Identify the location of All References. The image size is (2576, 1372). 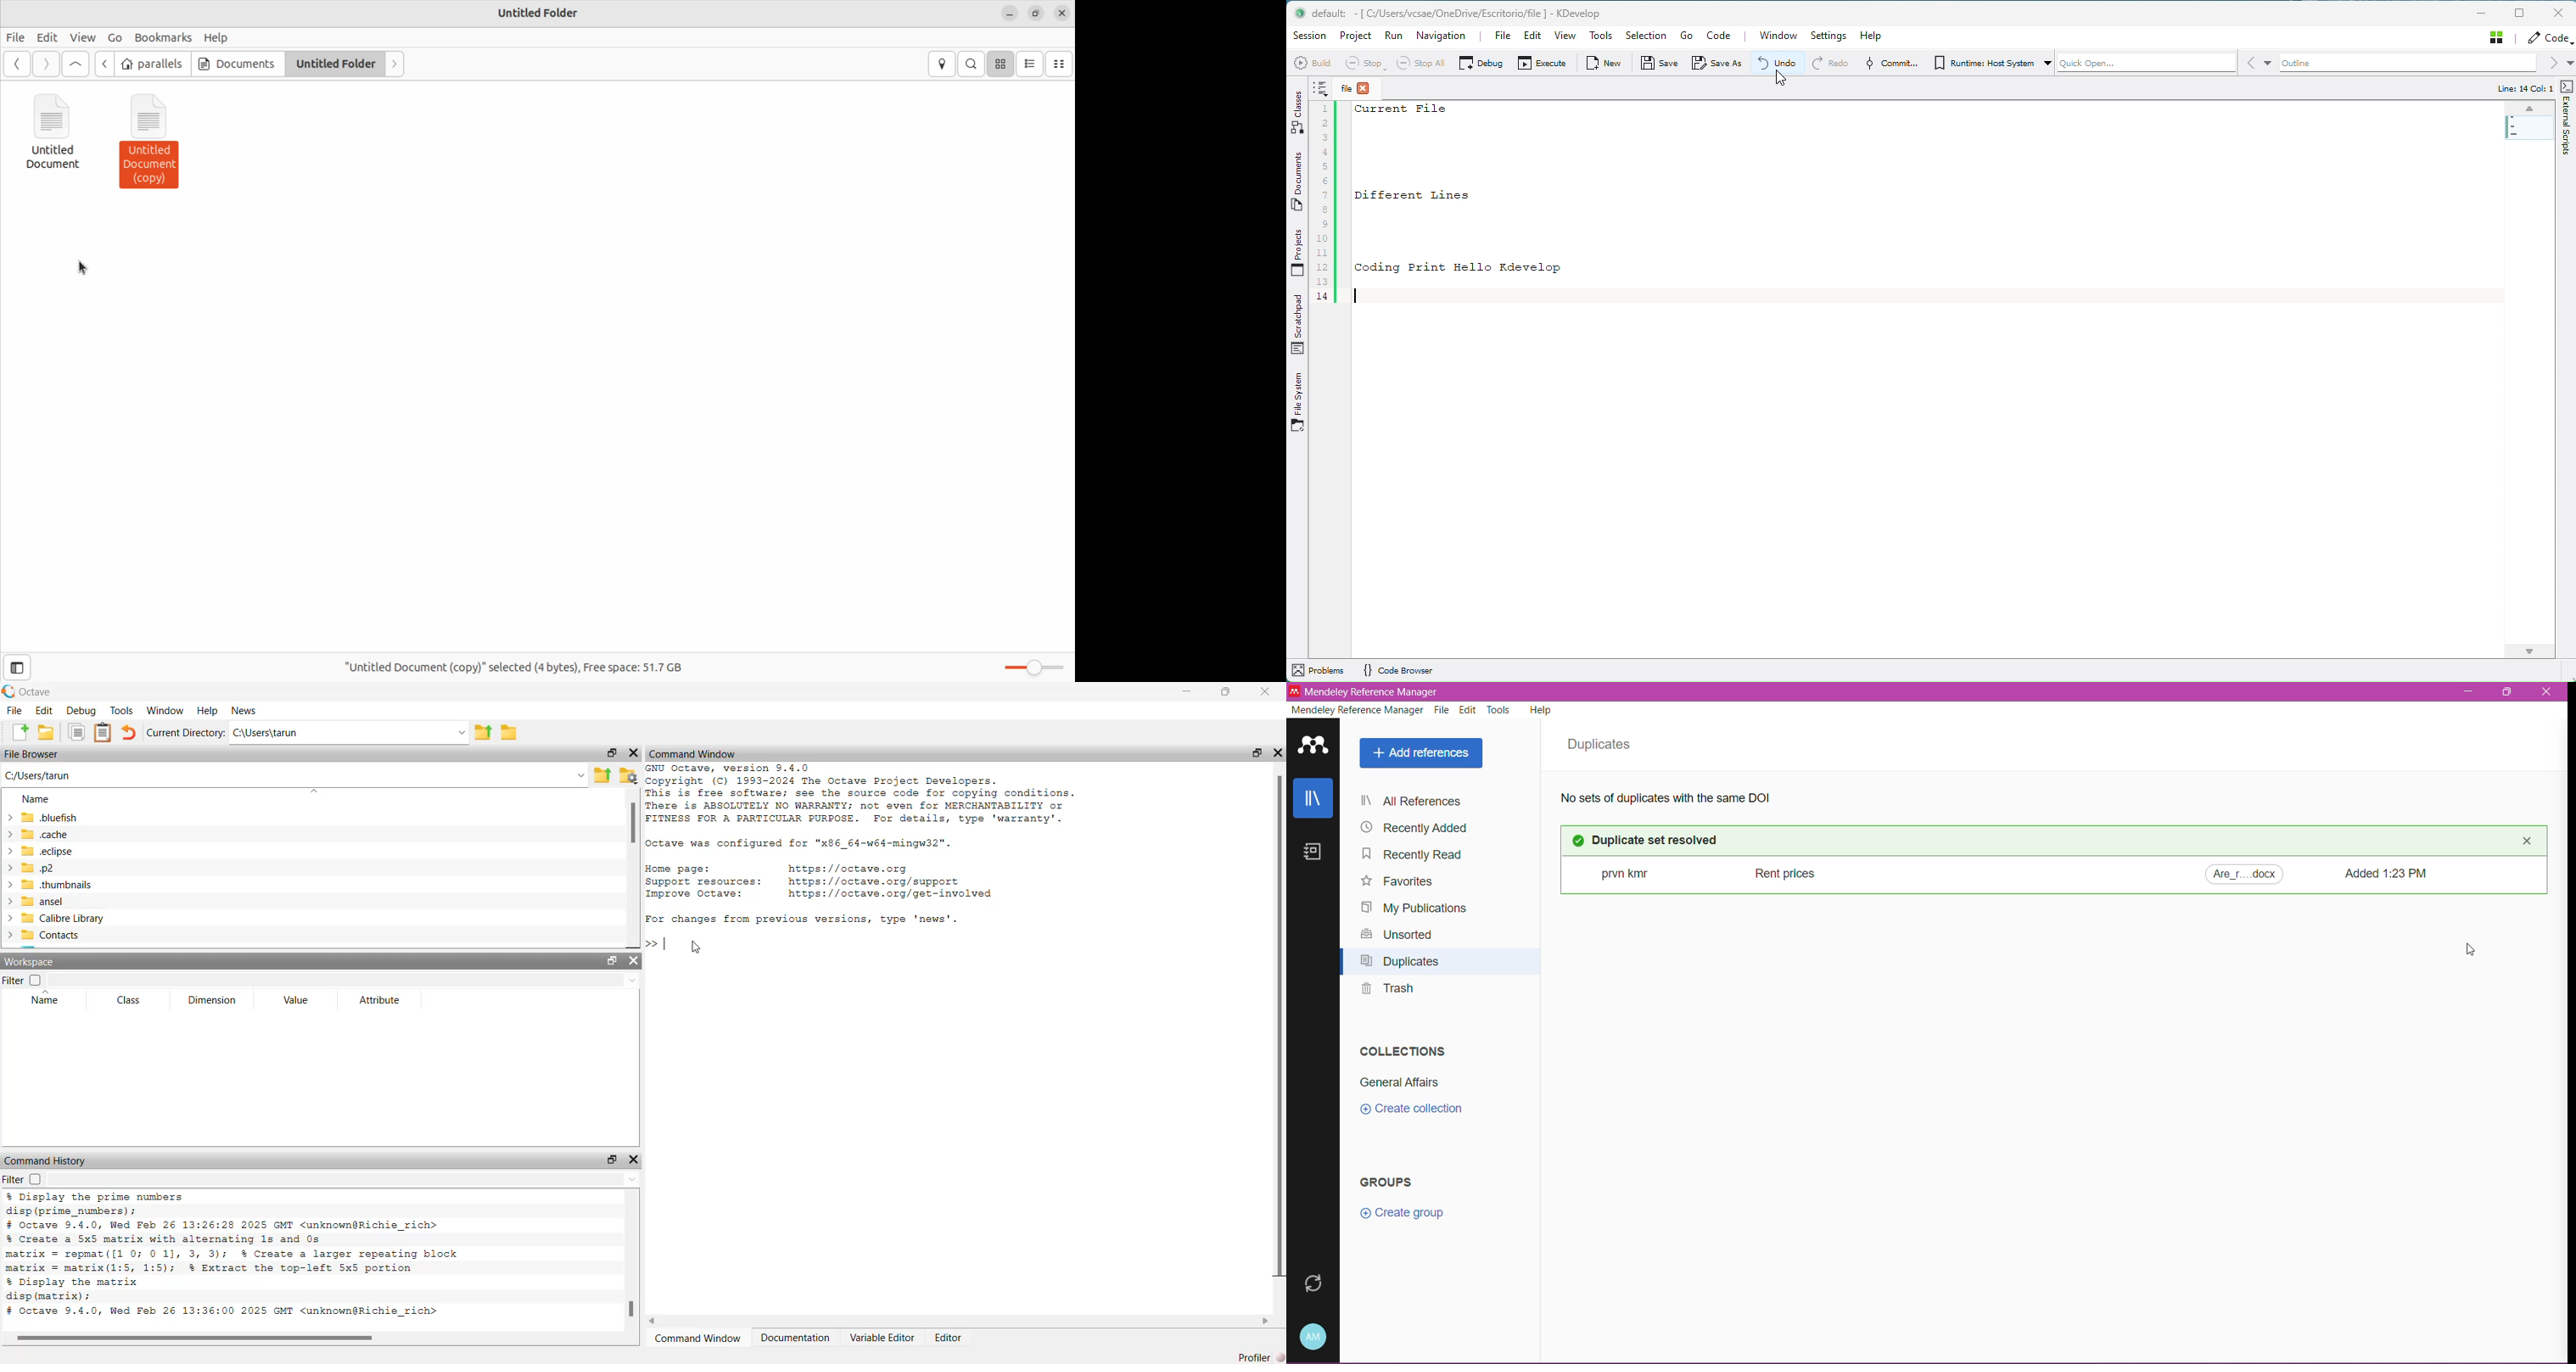
(1435, 802).